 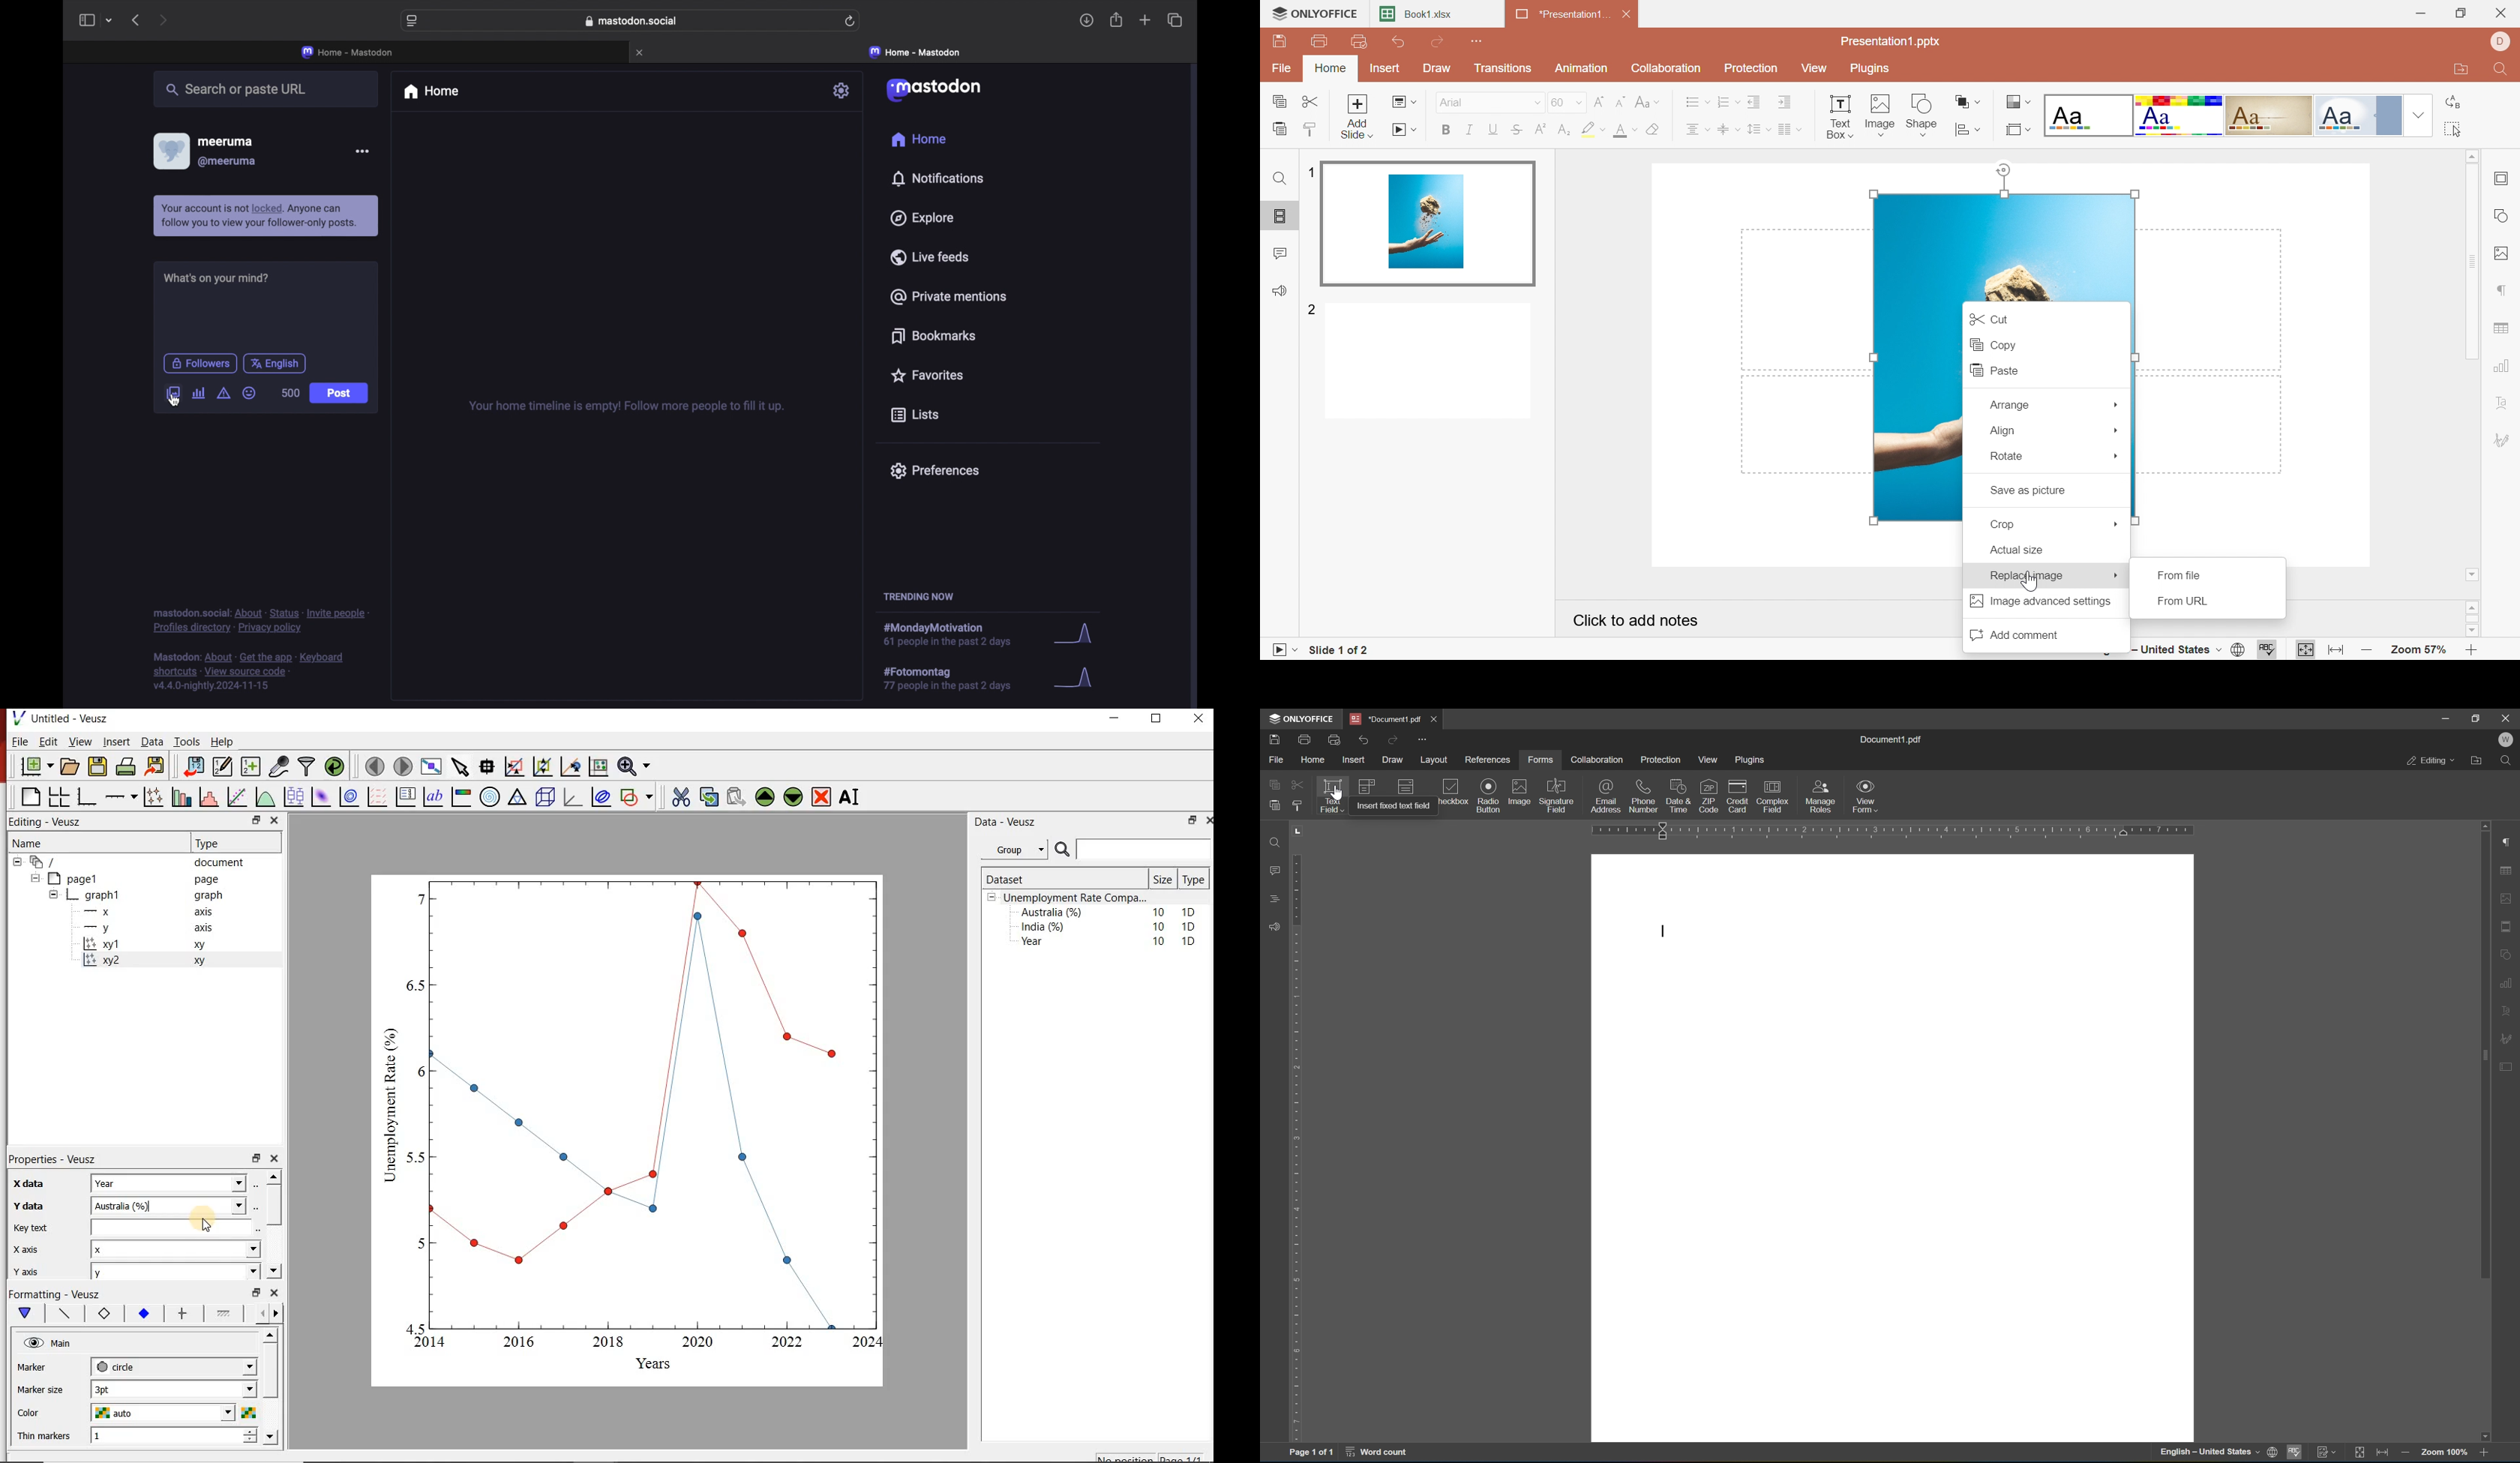 What do you see at coordinates (2116, 576) in the screenshot?
I see `Drop Down` at bounding box center [2116, 576].